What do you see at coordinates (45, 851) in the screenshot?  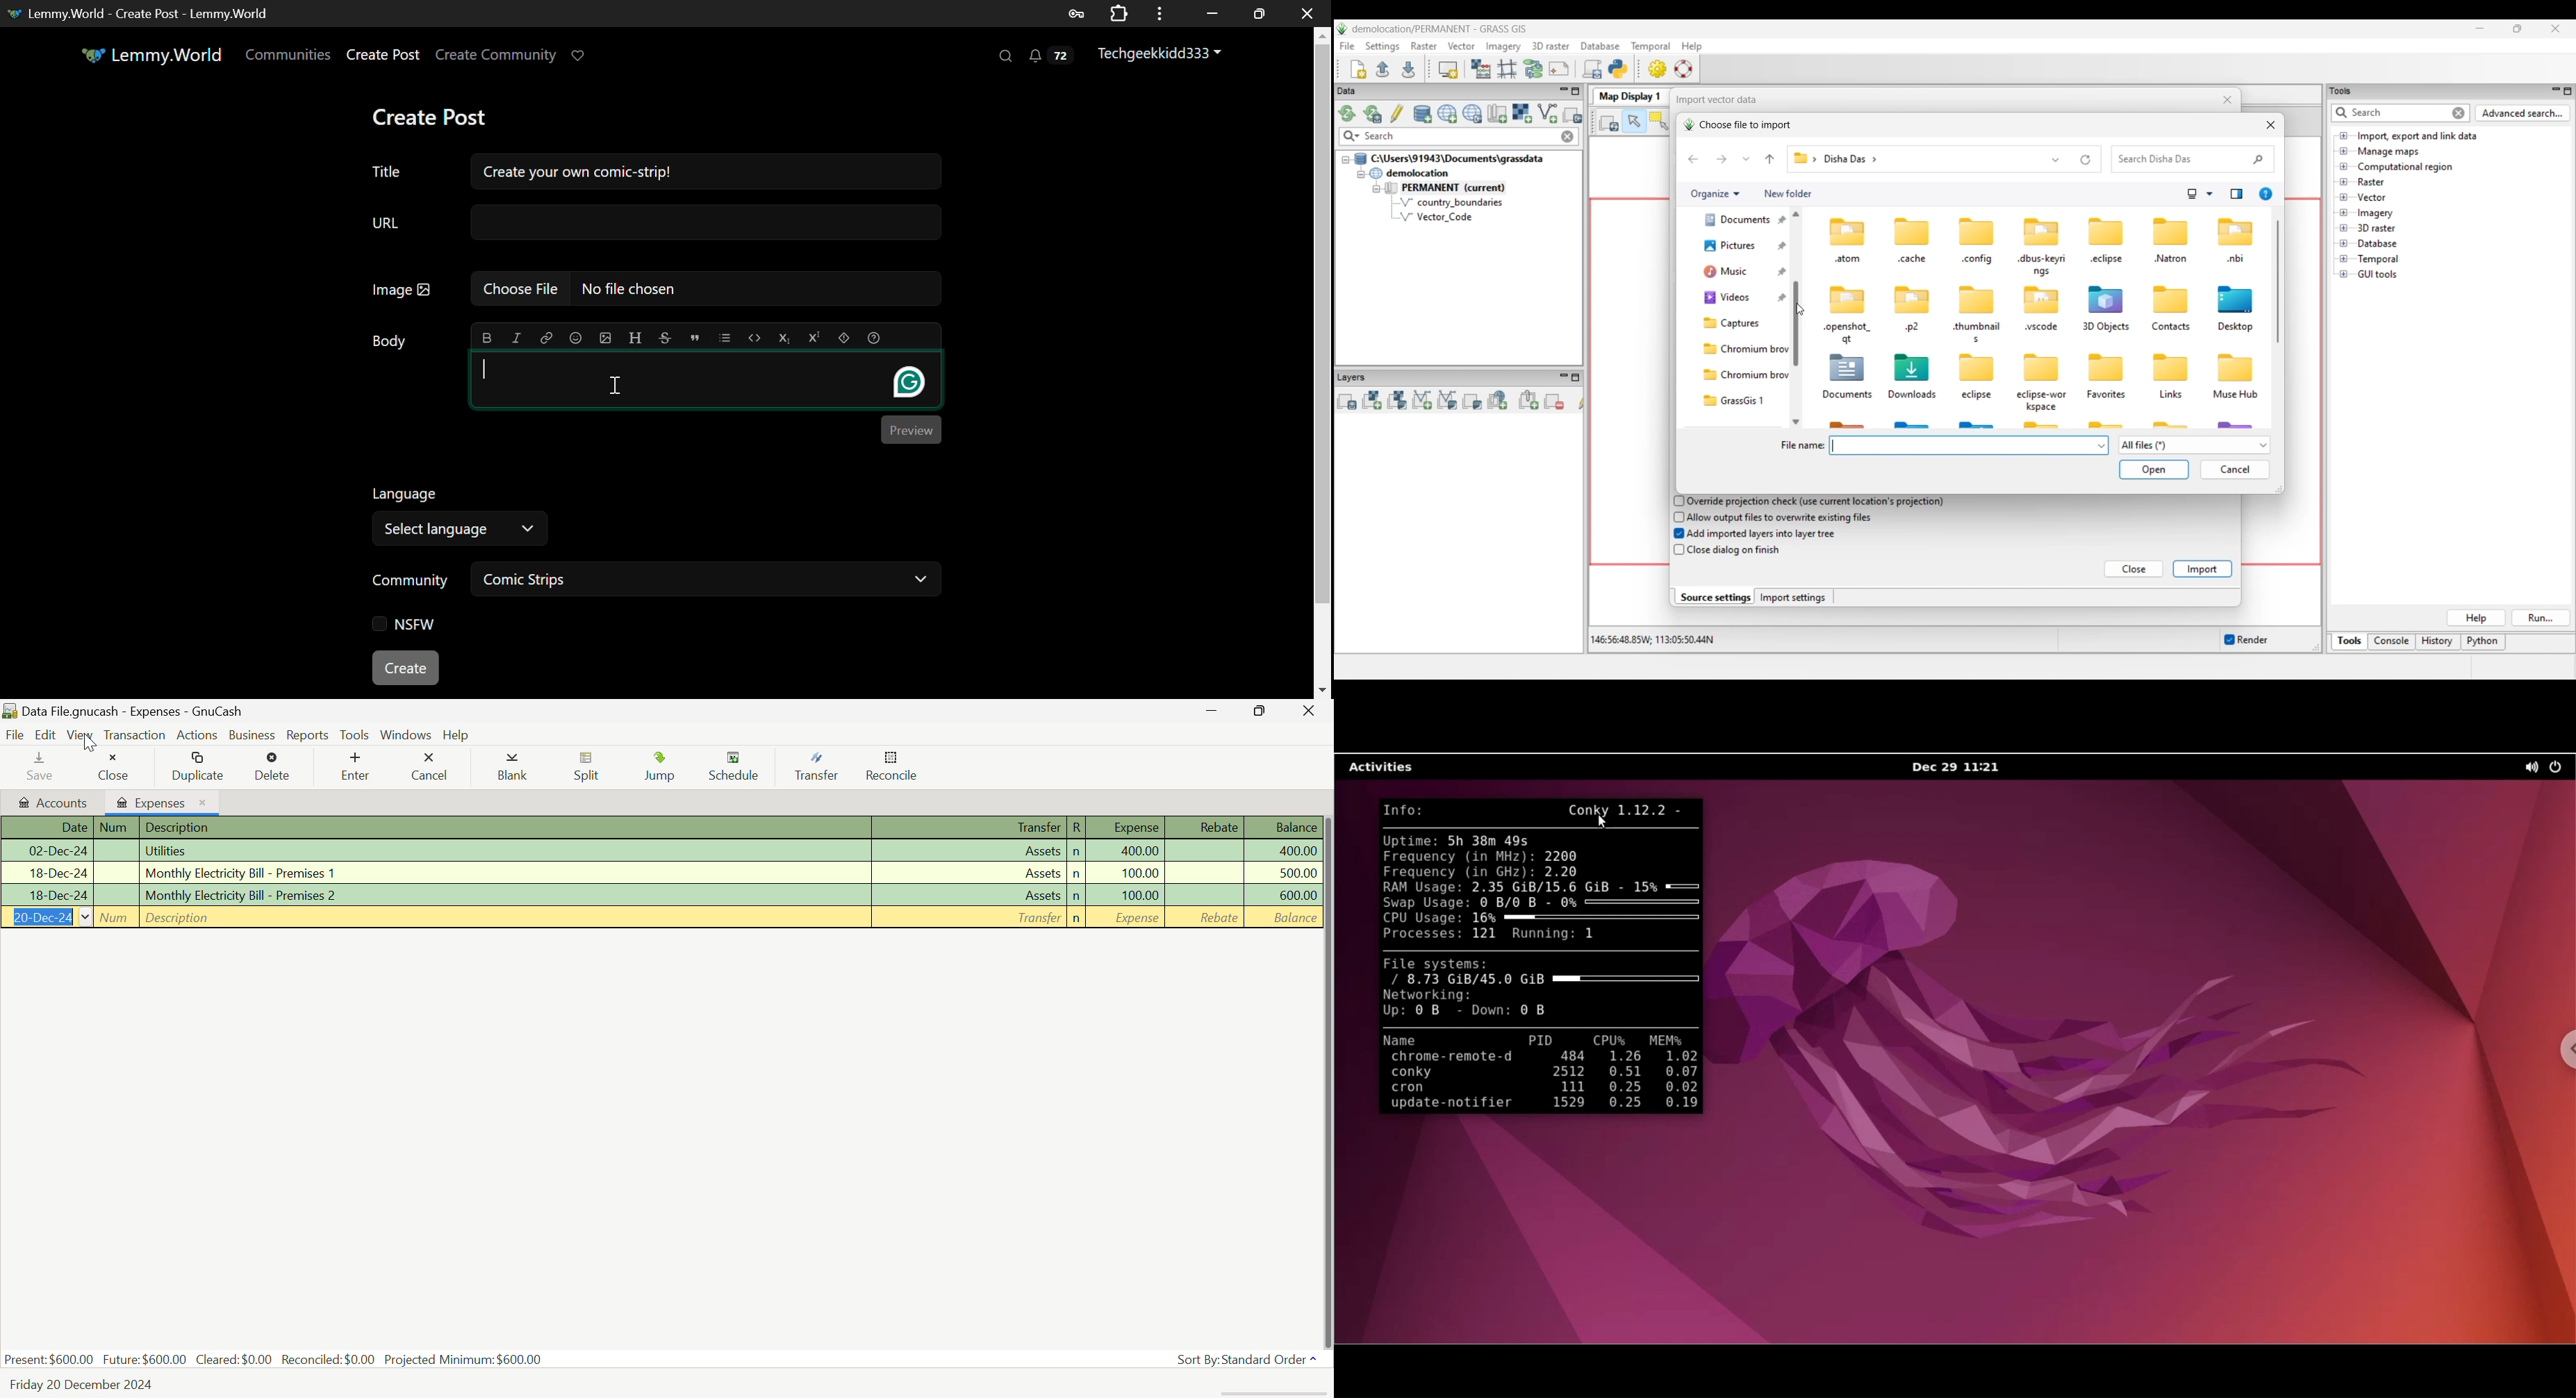 I see `Date` at bounding box center [45, 851].